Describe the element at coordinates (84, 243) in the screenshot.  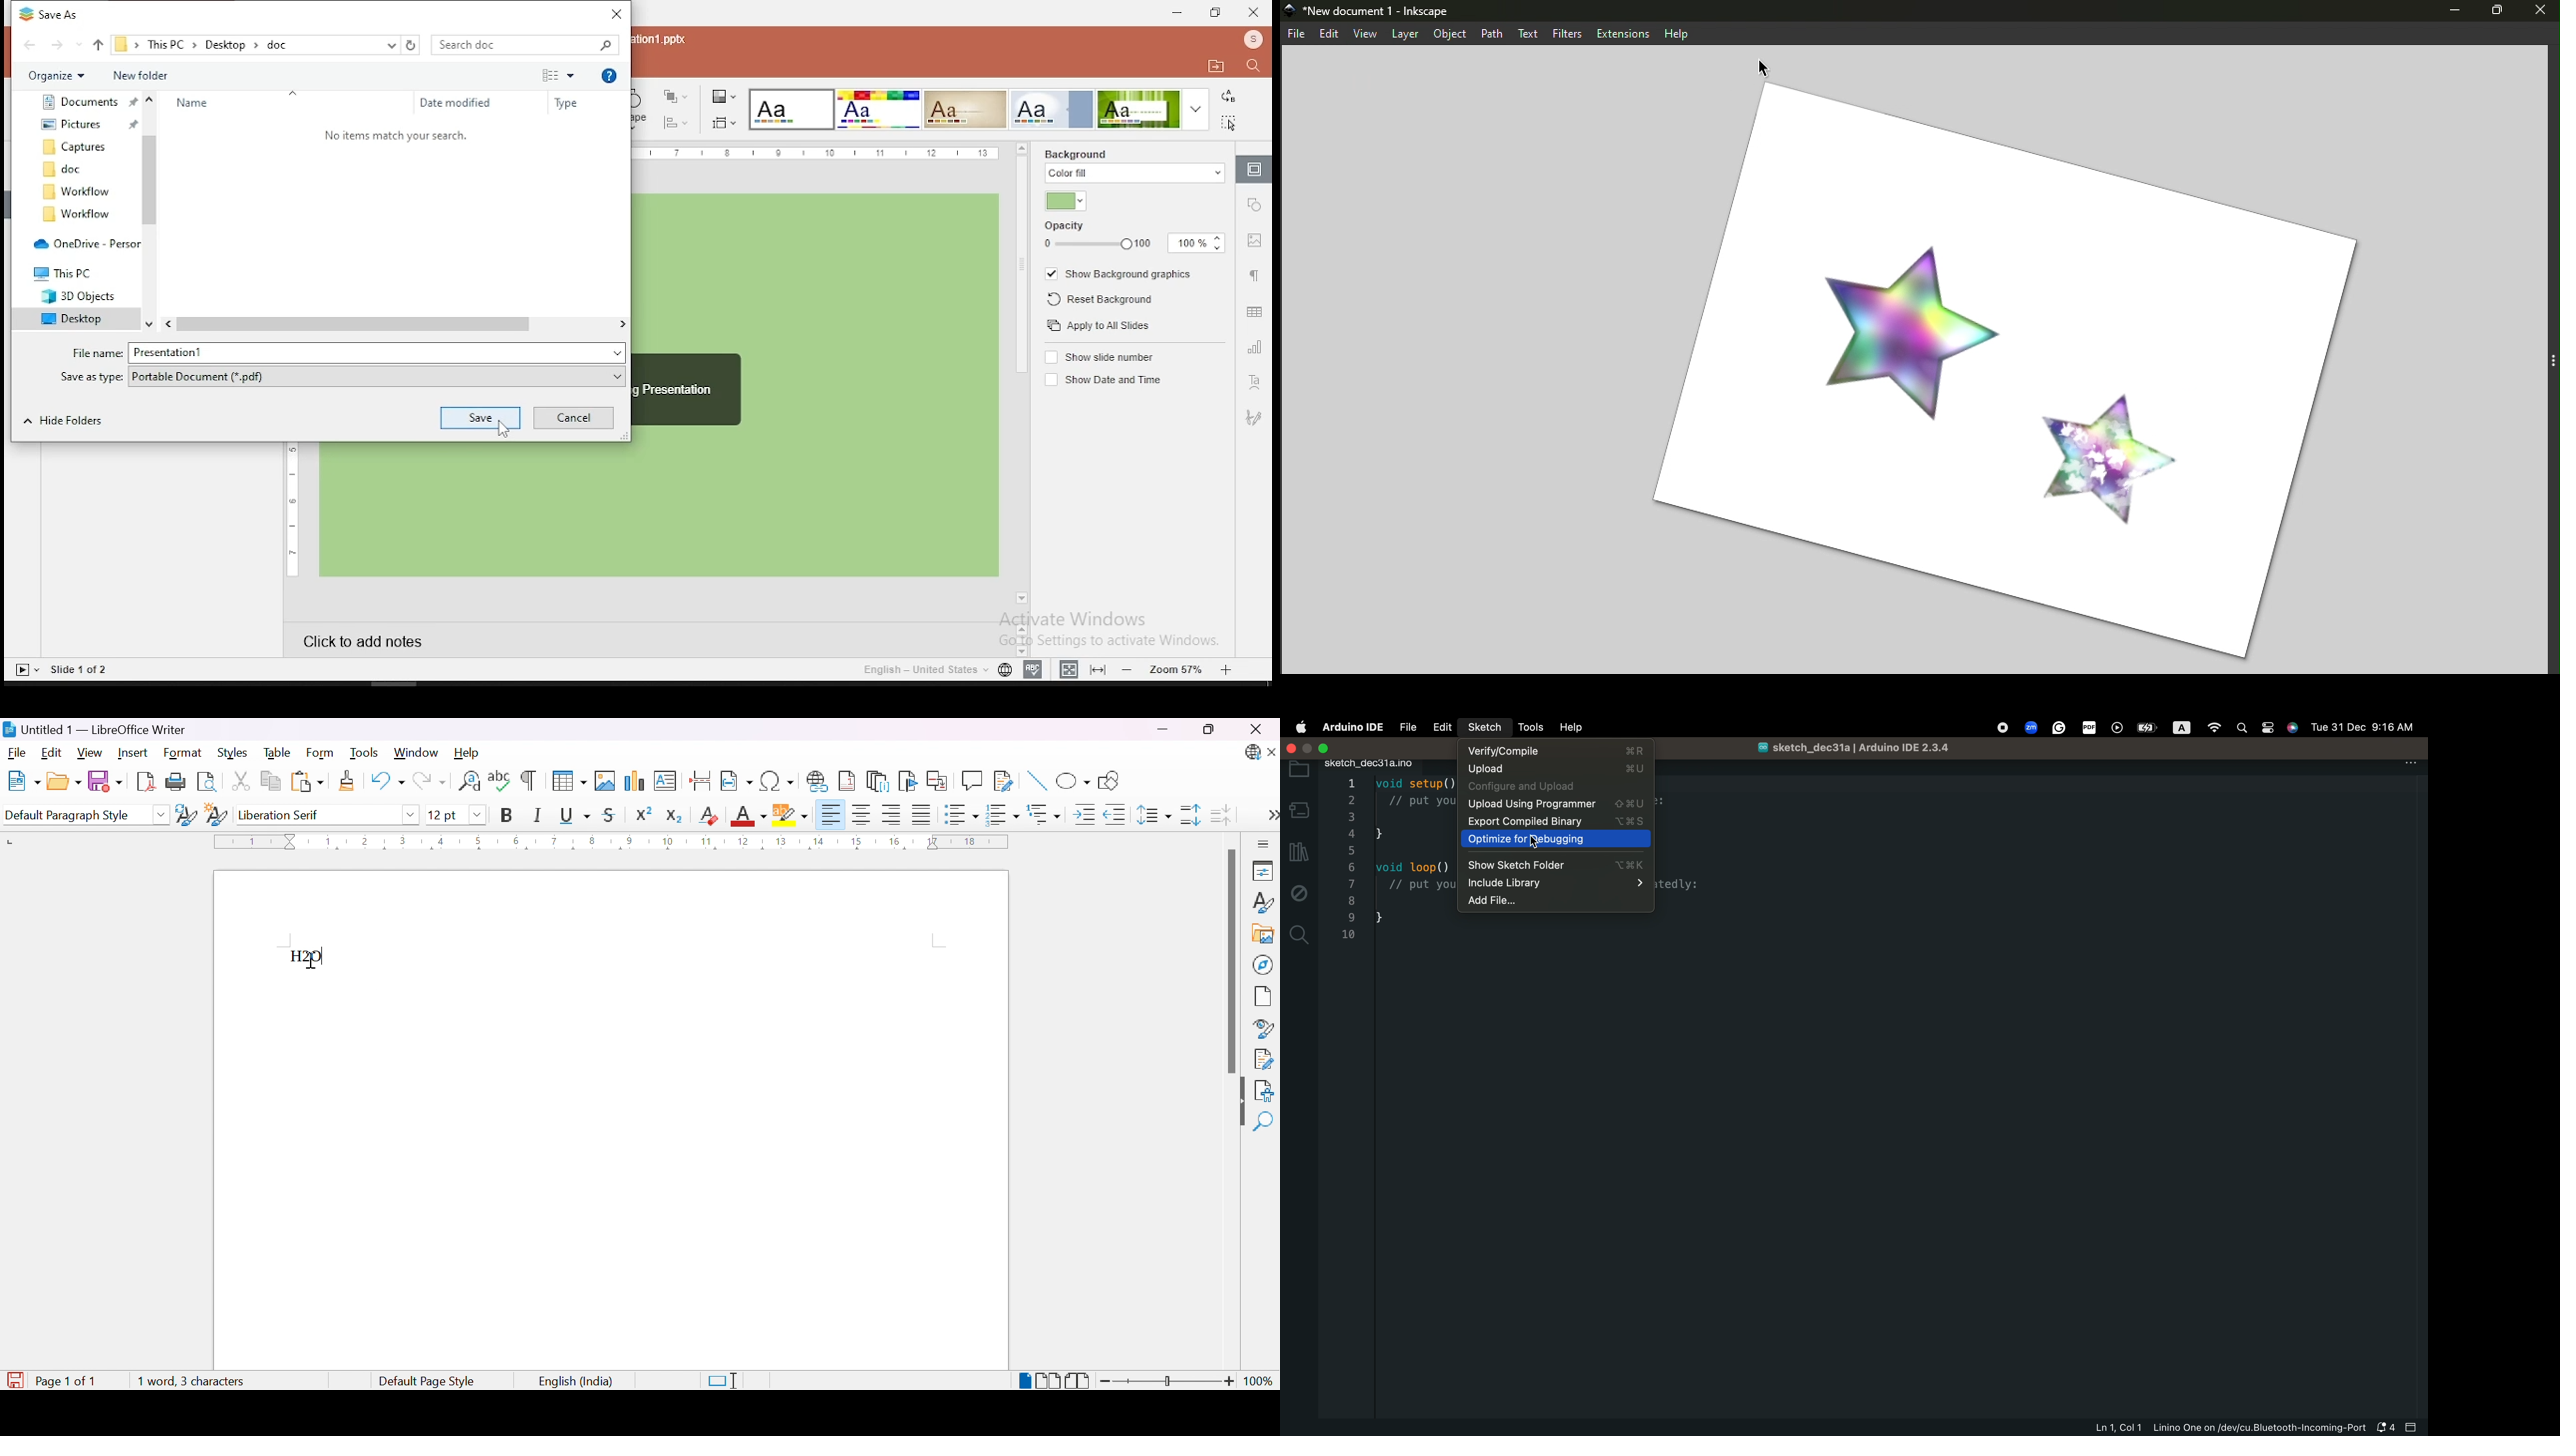
I see `One Drive - personal` at that location.